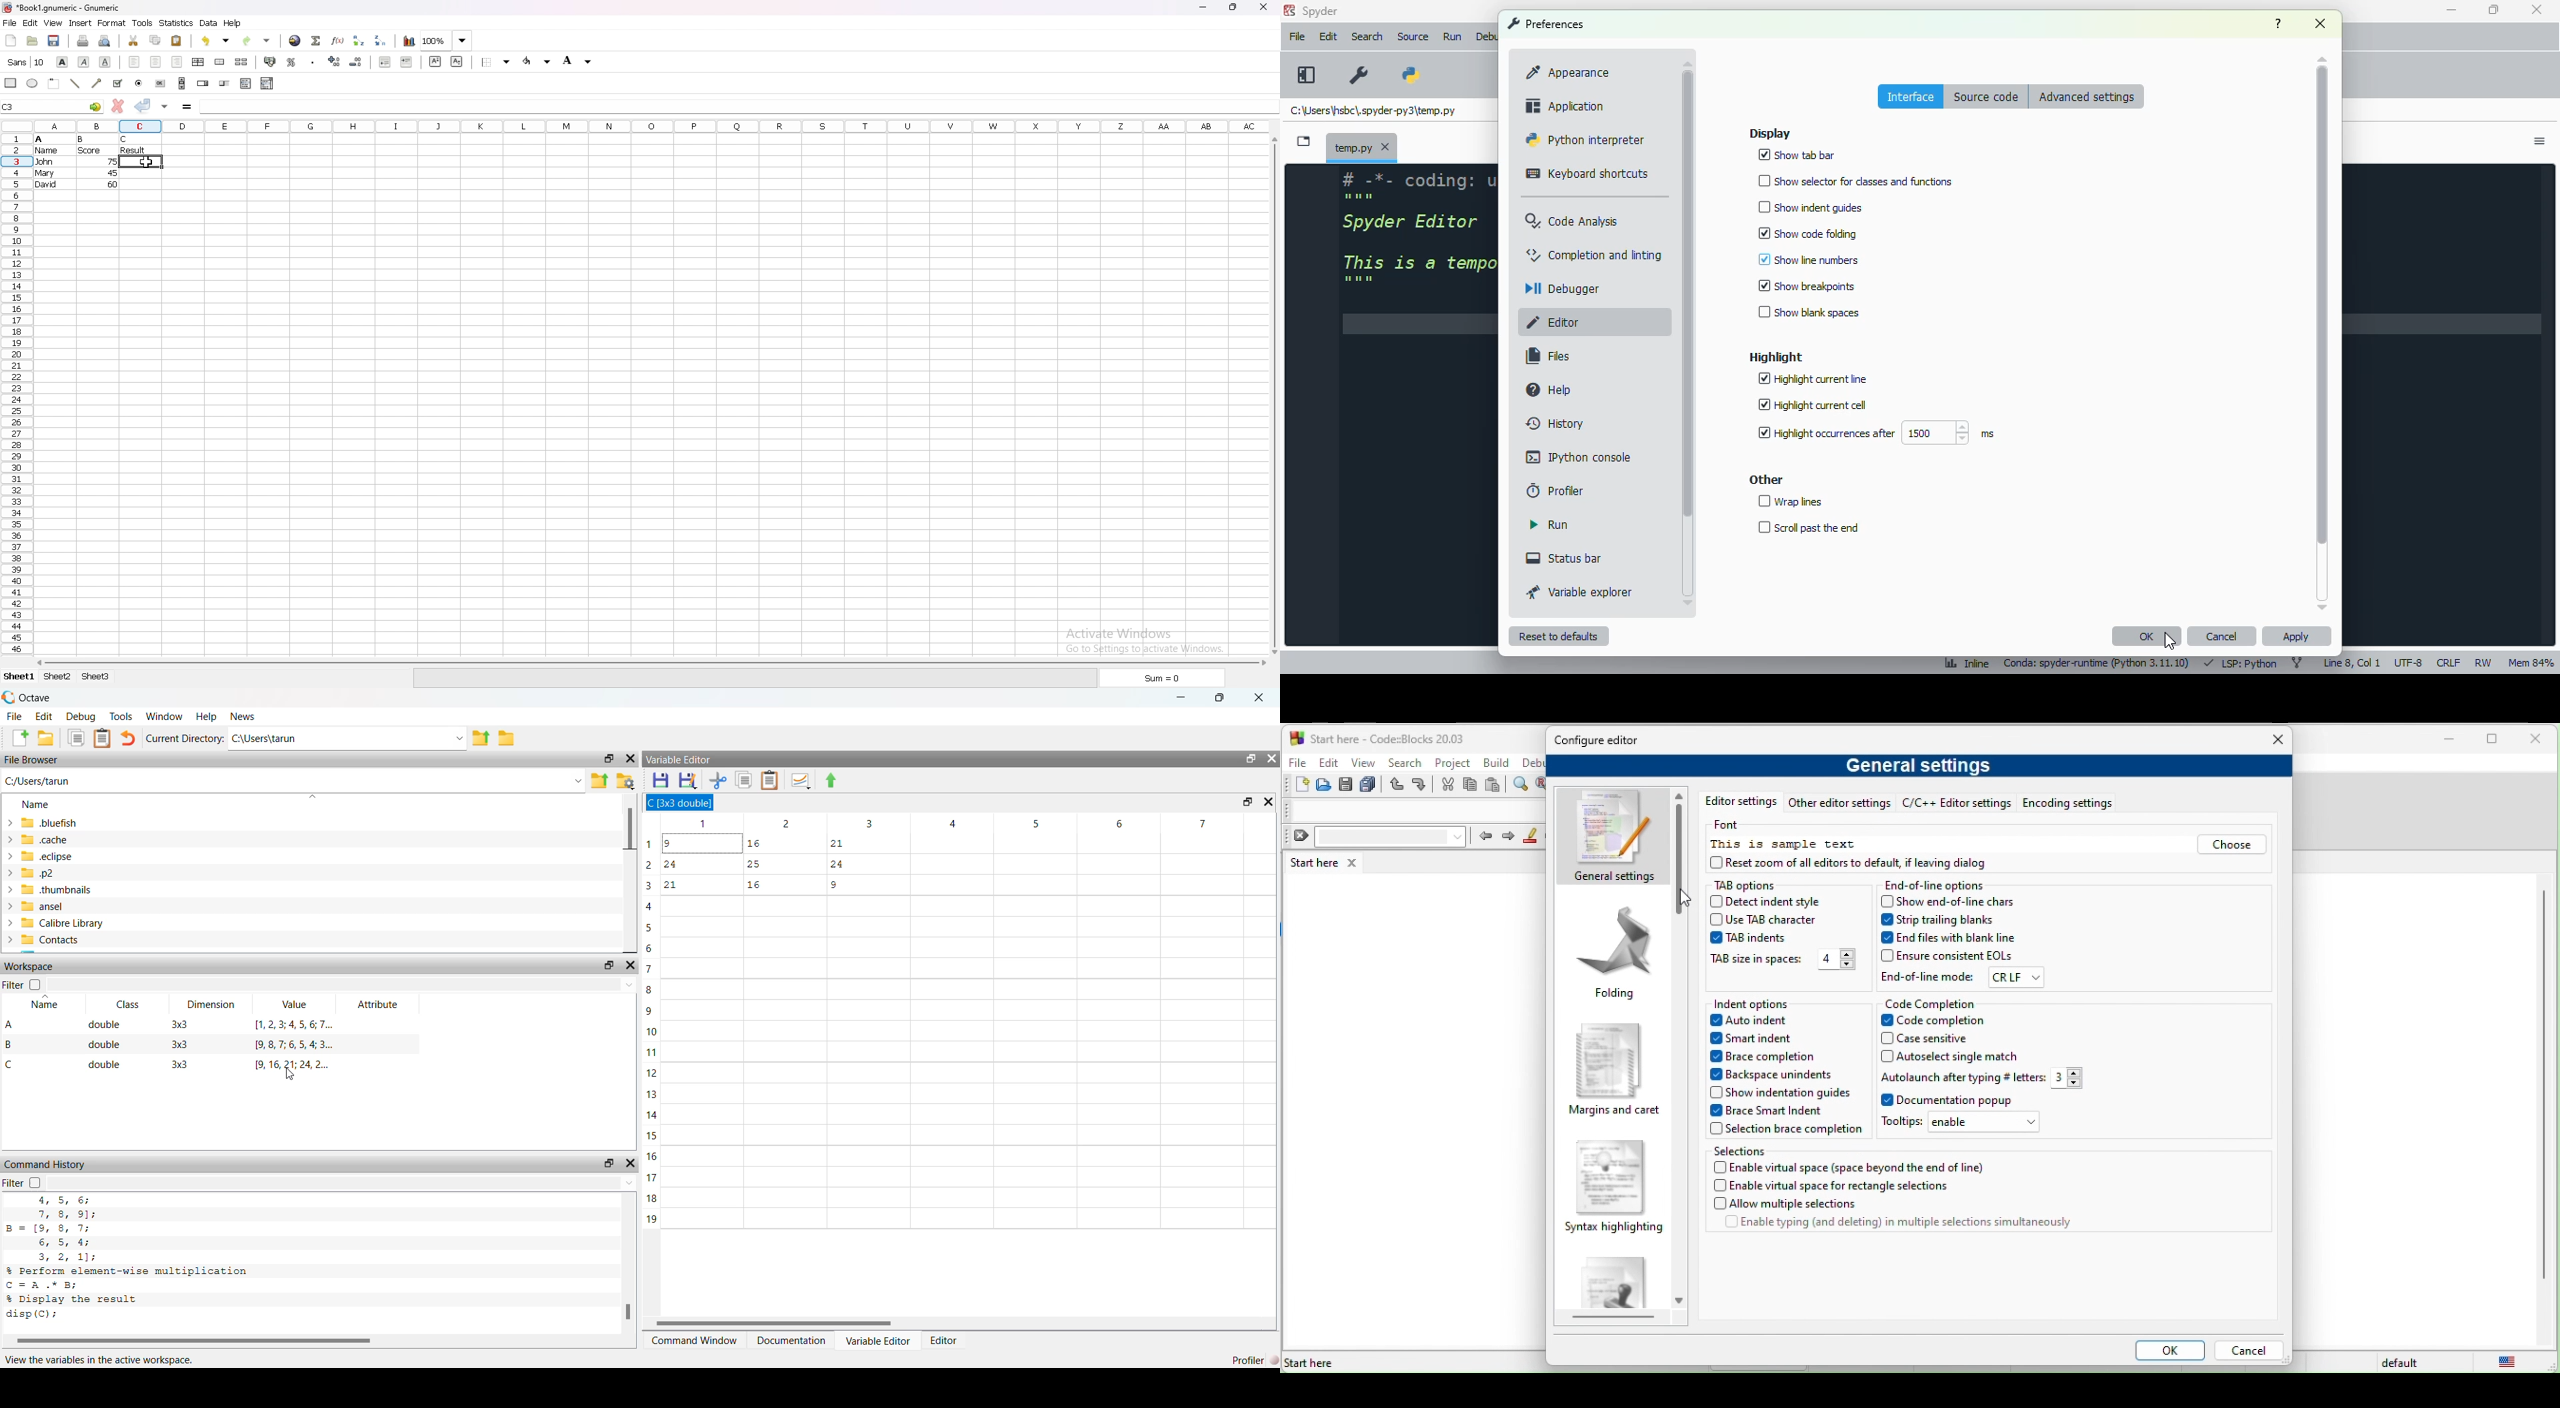 The width and height of the screenshot is (2576, 1428). I want to click on PYTHONPATH manager, so click(1419, 68).